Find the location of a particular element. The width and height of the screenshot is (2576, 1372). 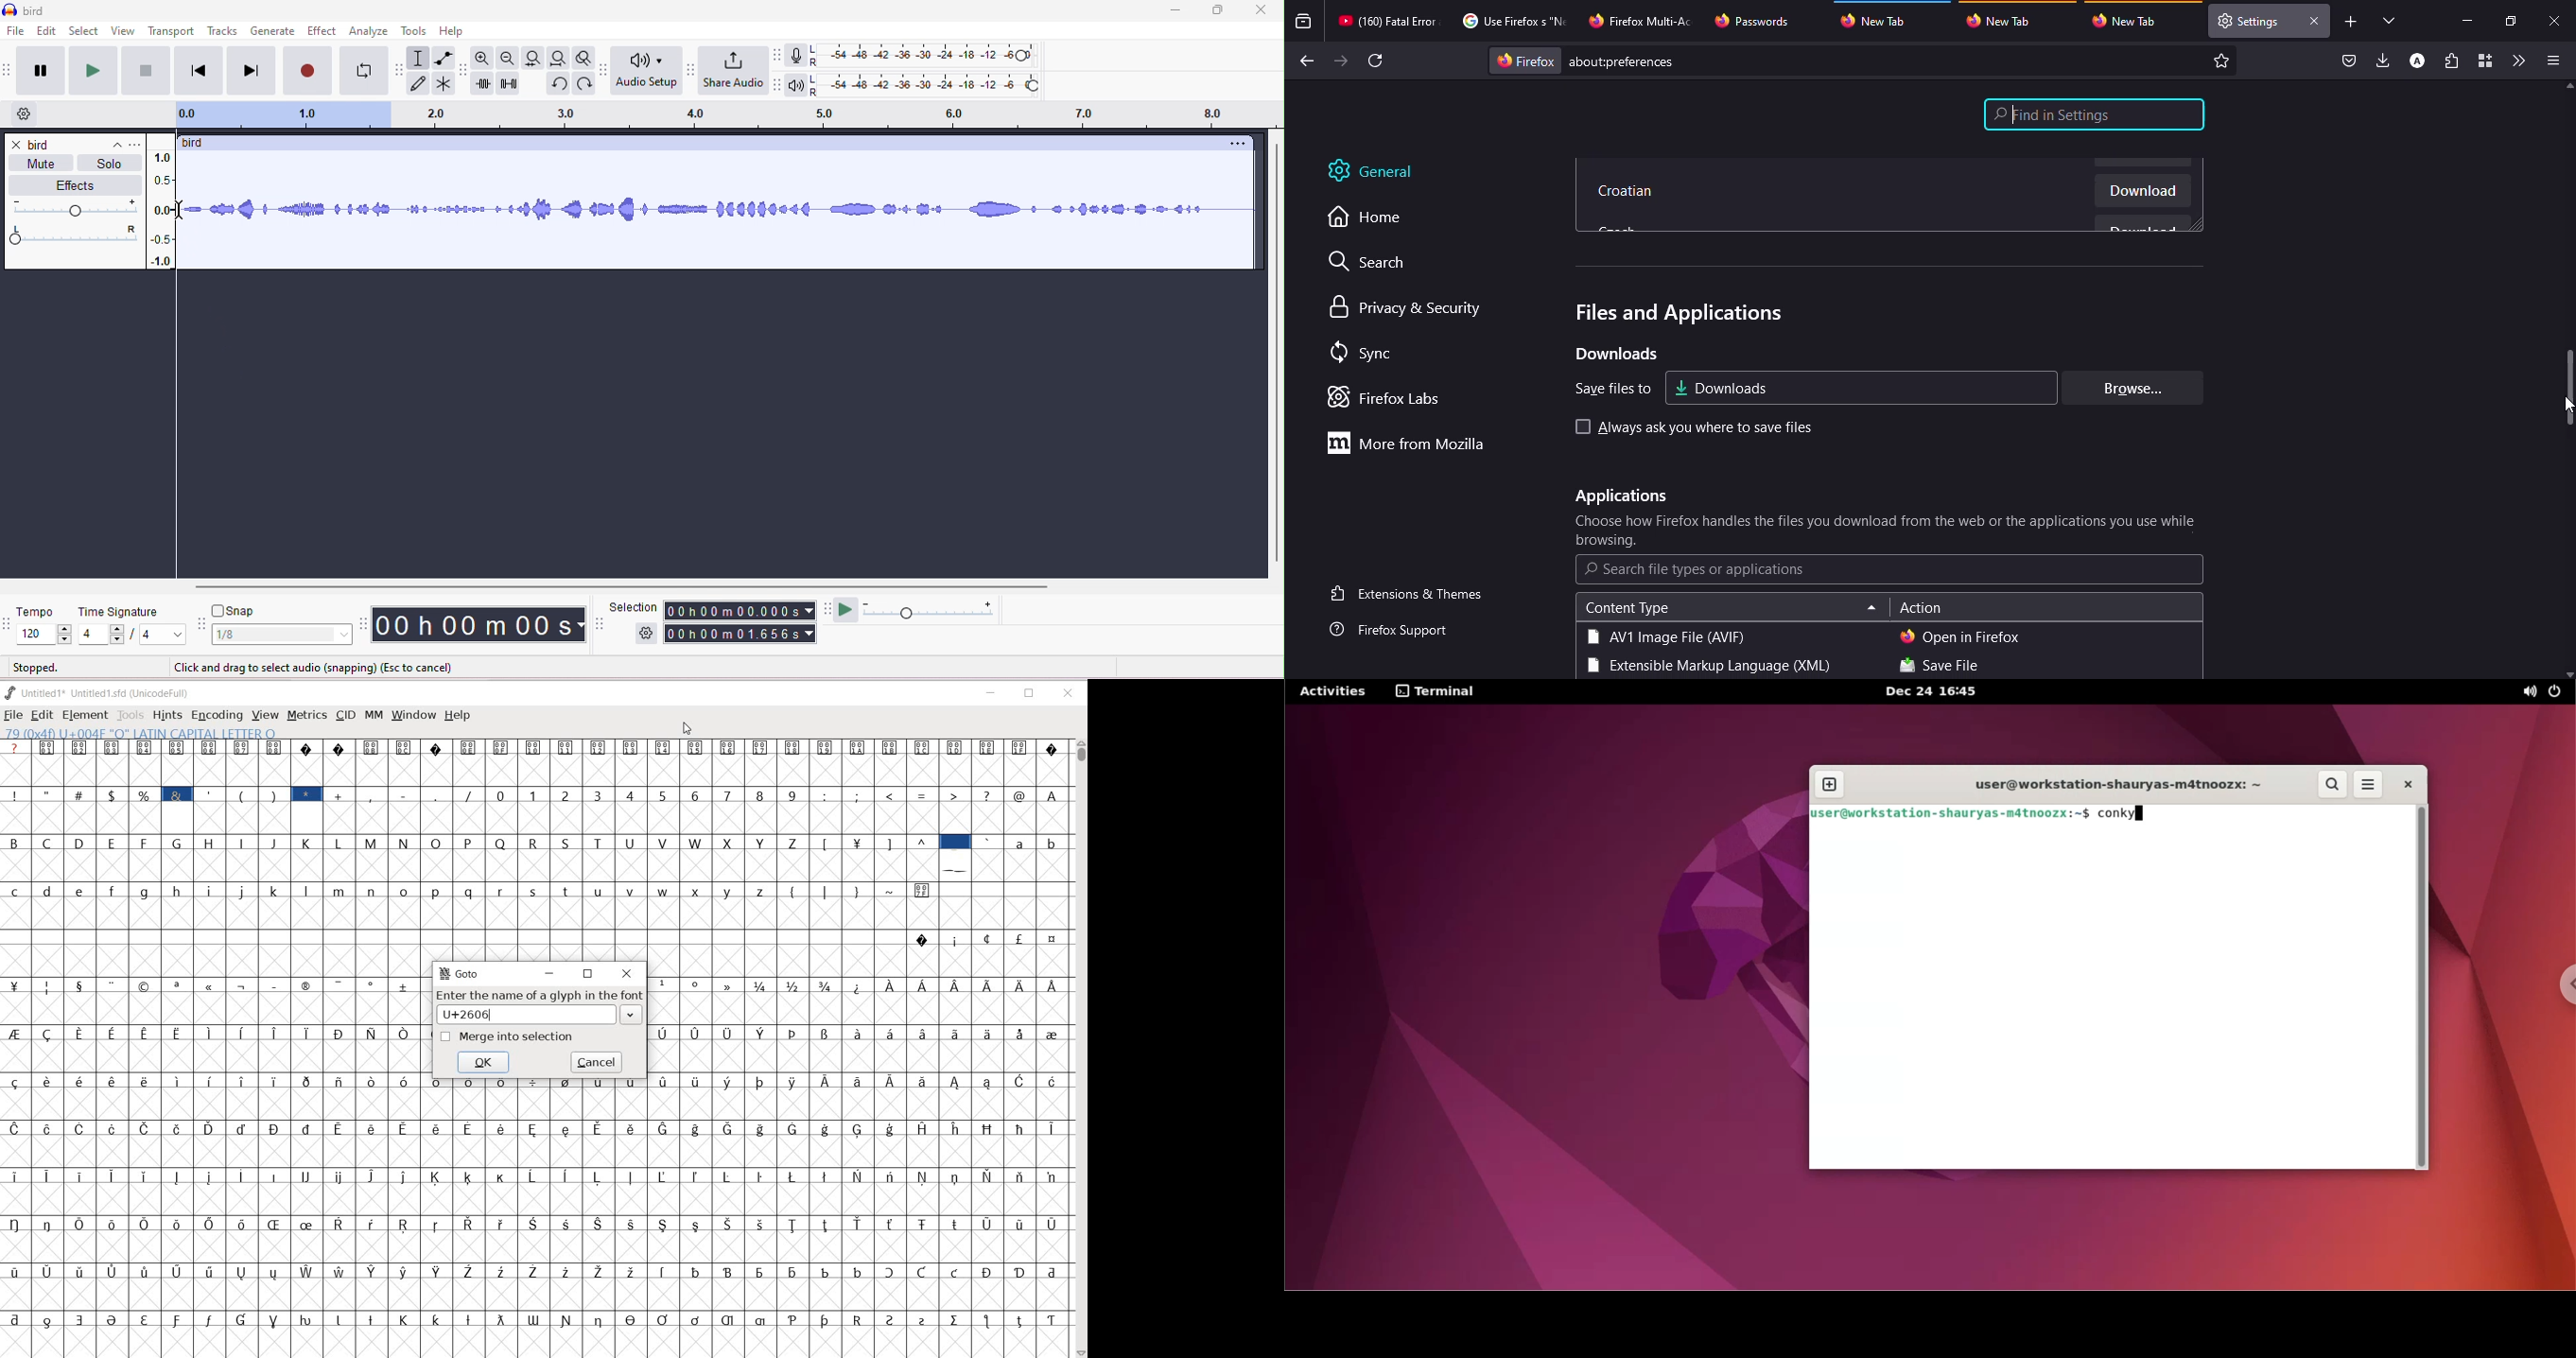

close is located at coordinates (2313, 21).